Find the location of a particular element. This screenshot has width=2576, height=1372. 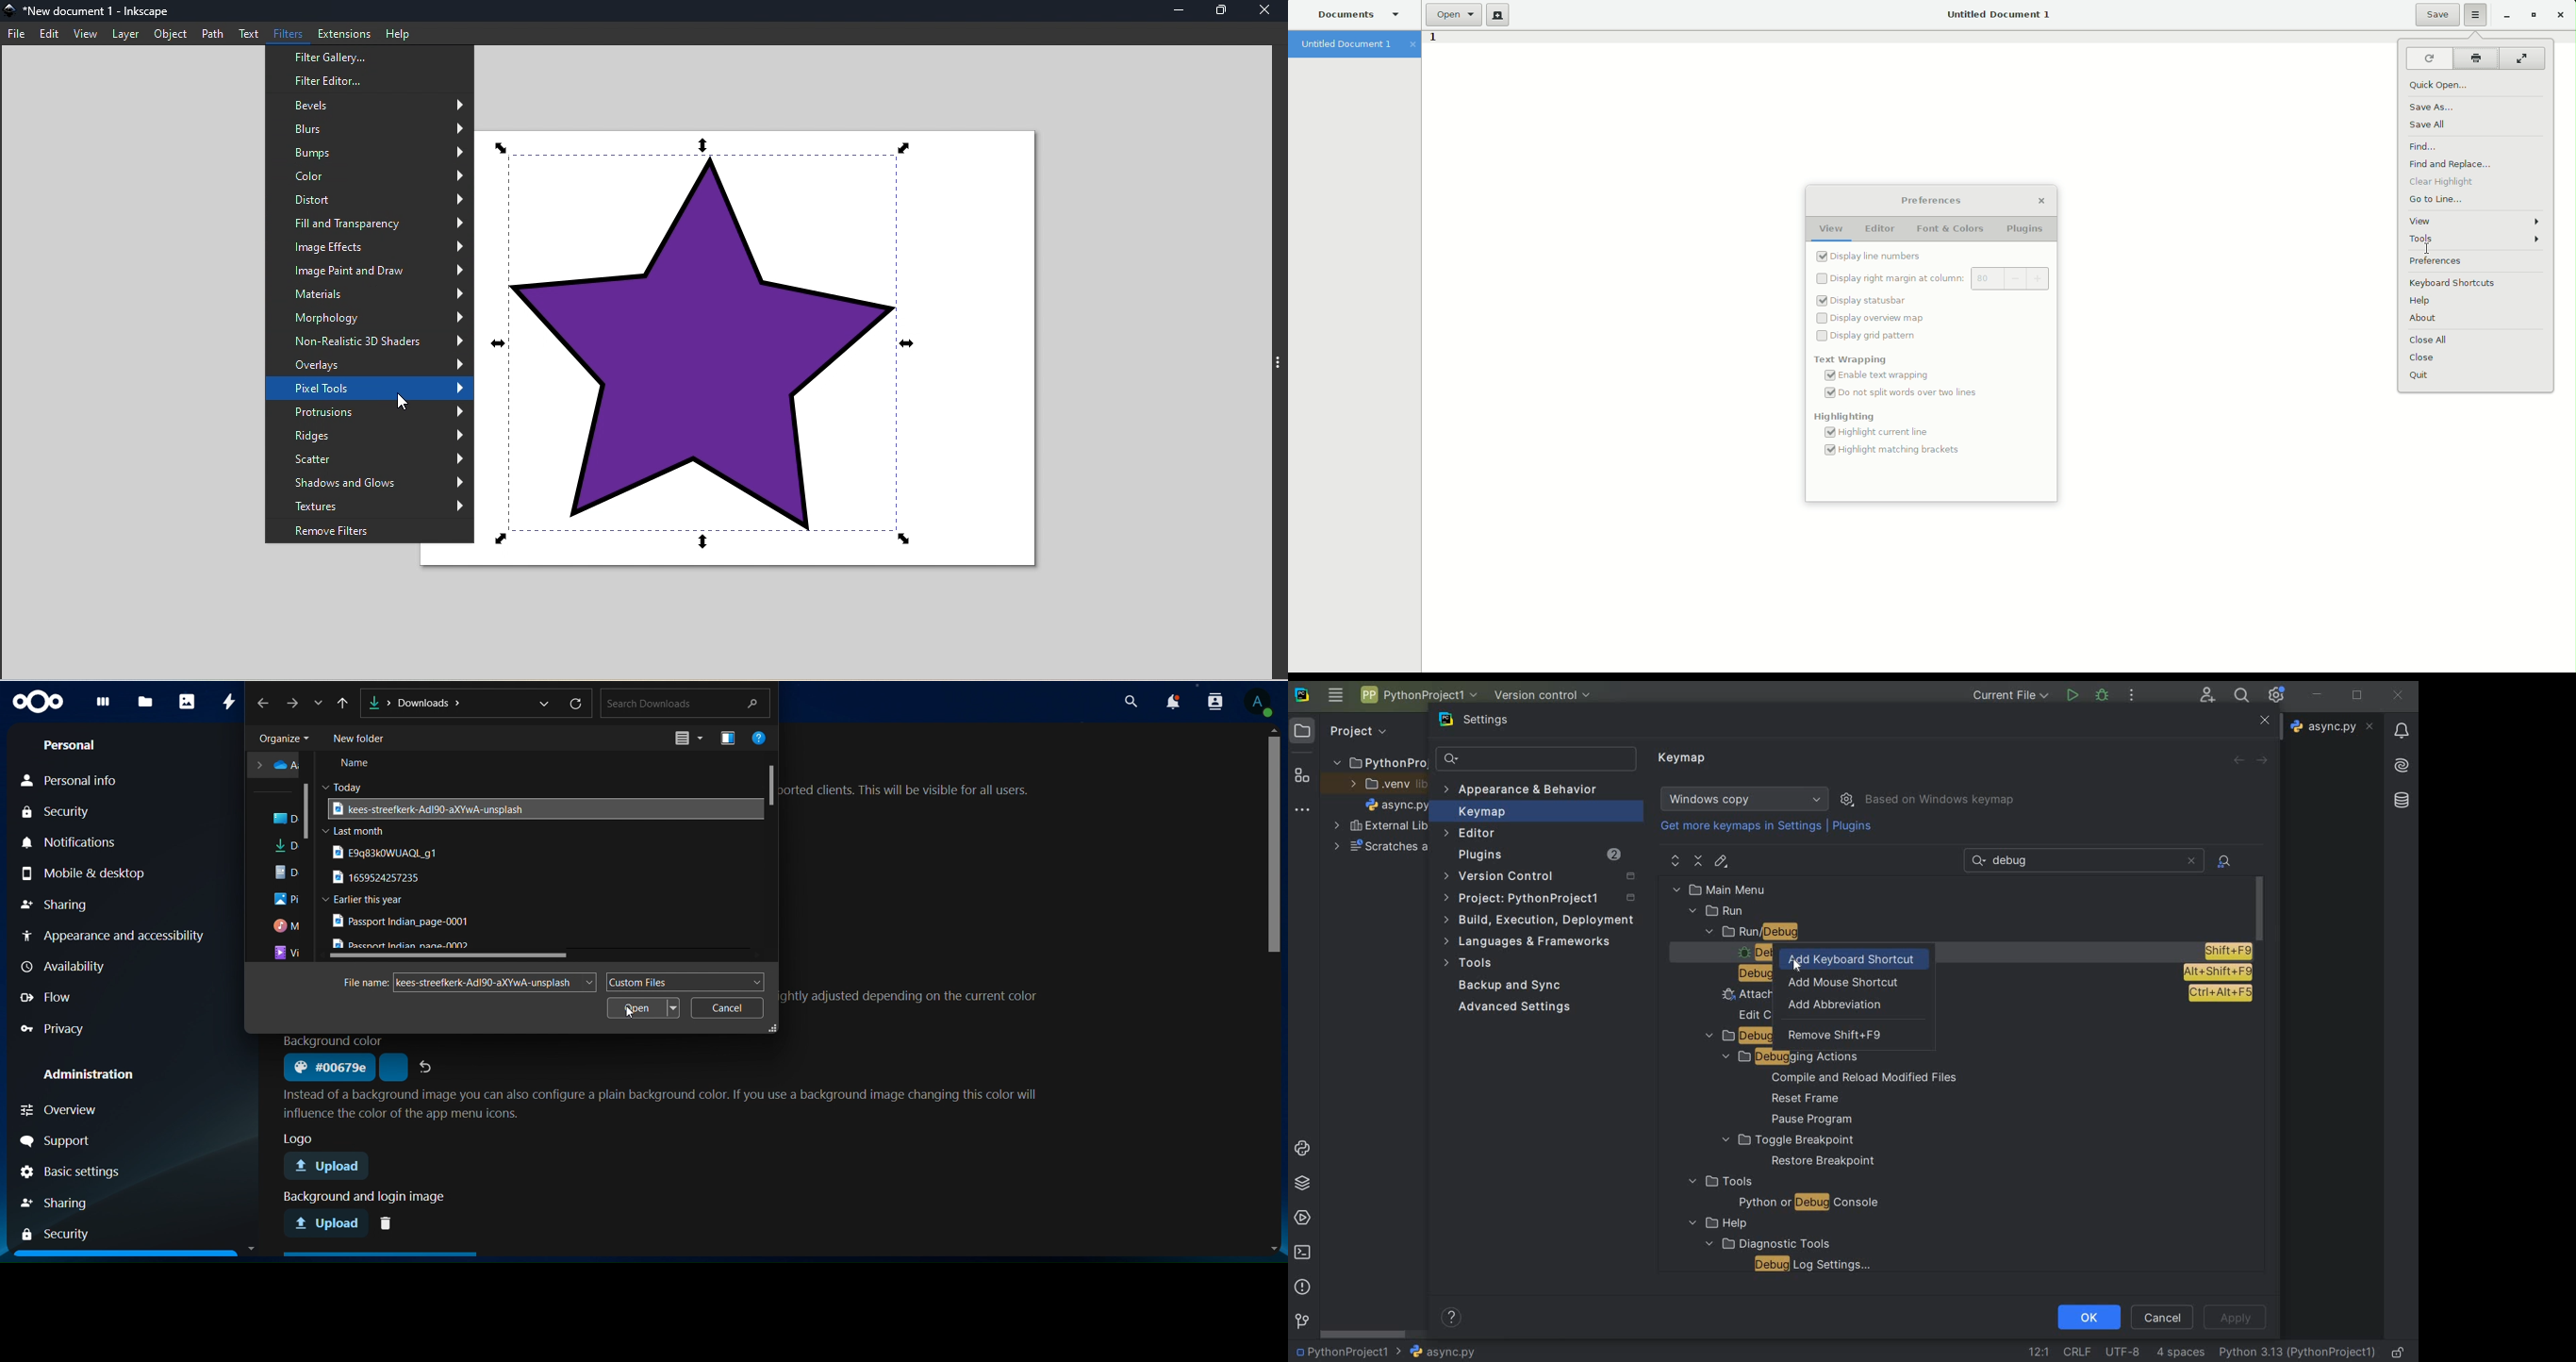

file is located at coordinates (403, 922).